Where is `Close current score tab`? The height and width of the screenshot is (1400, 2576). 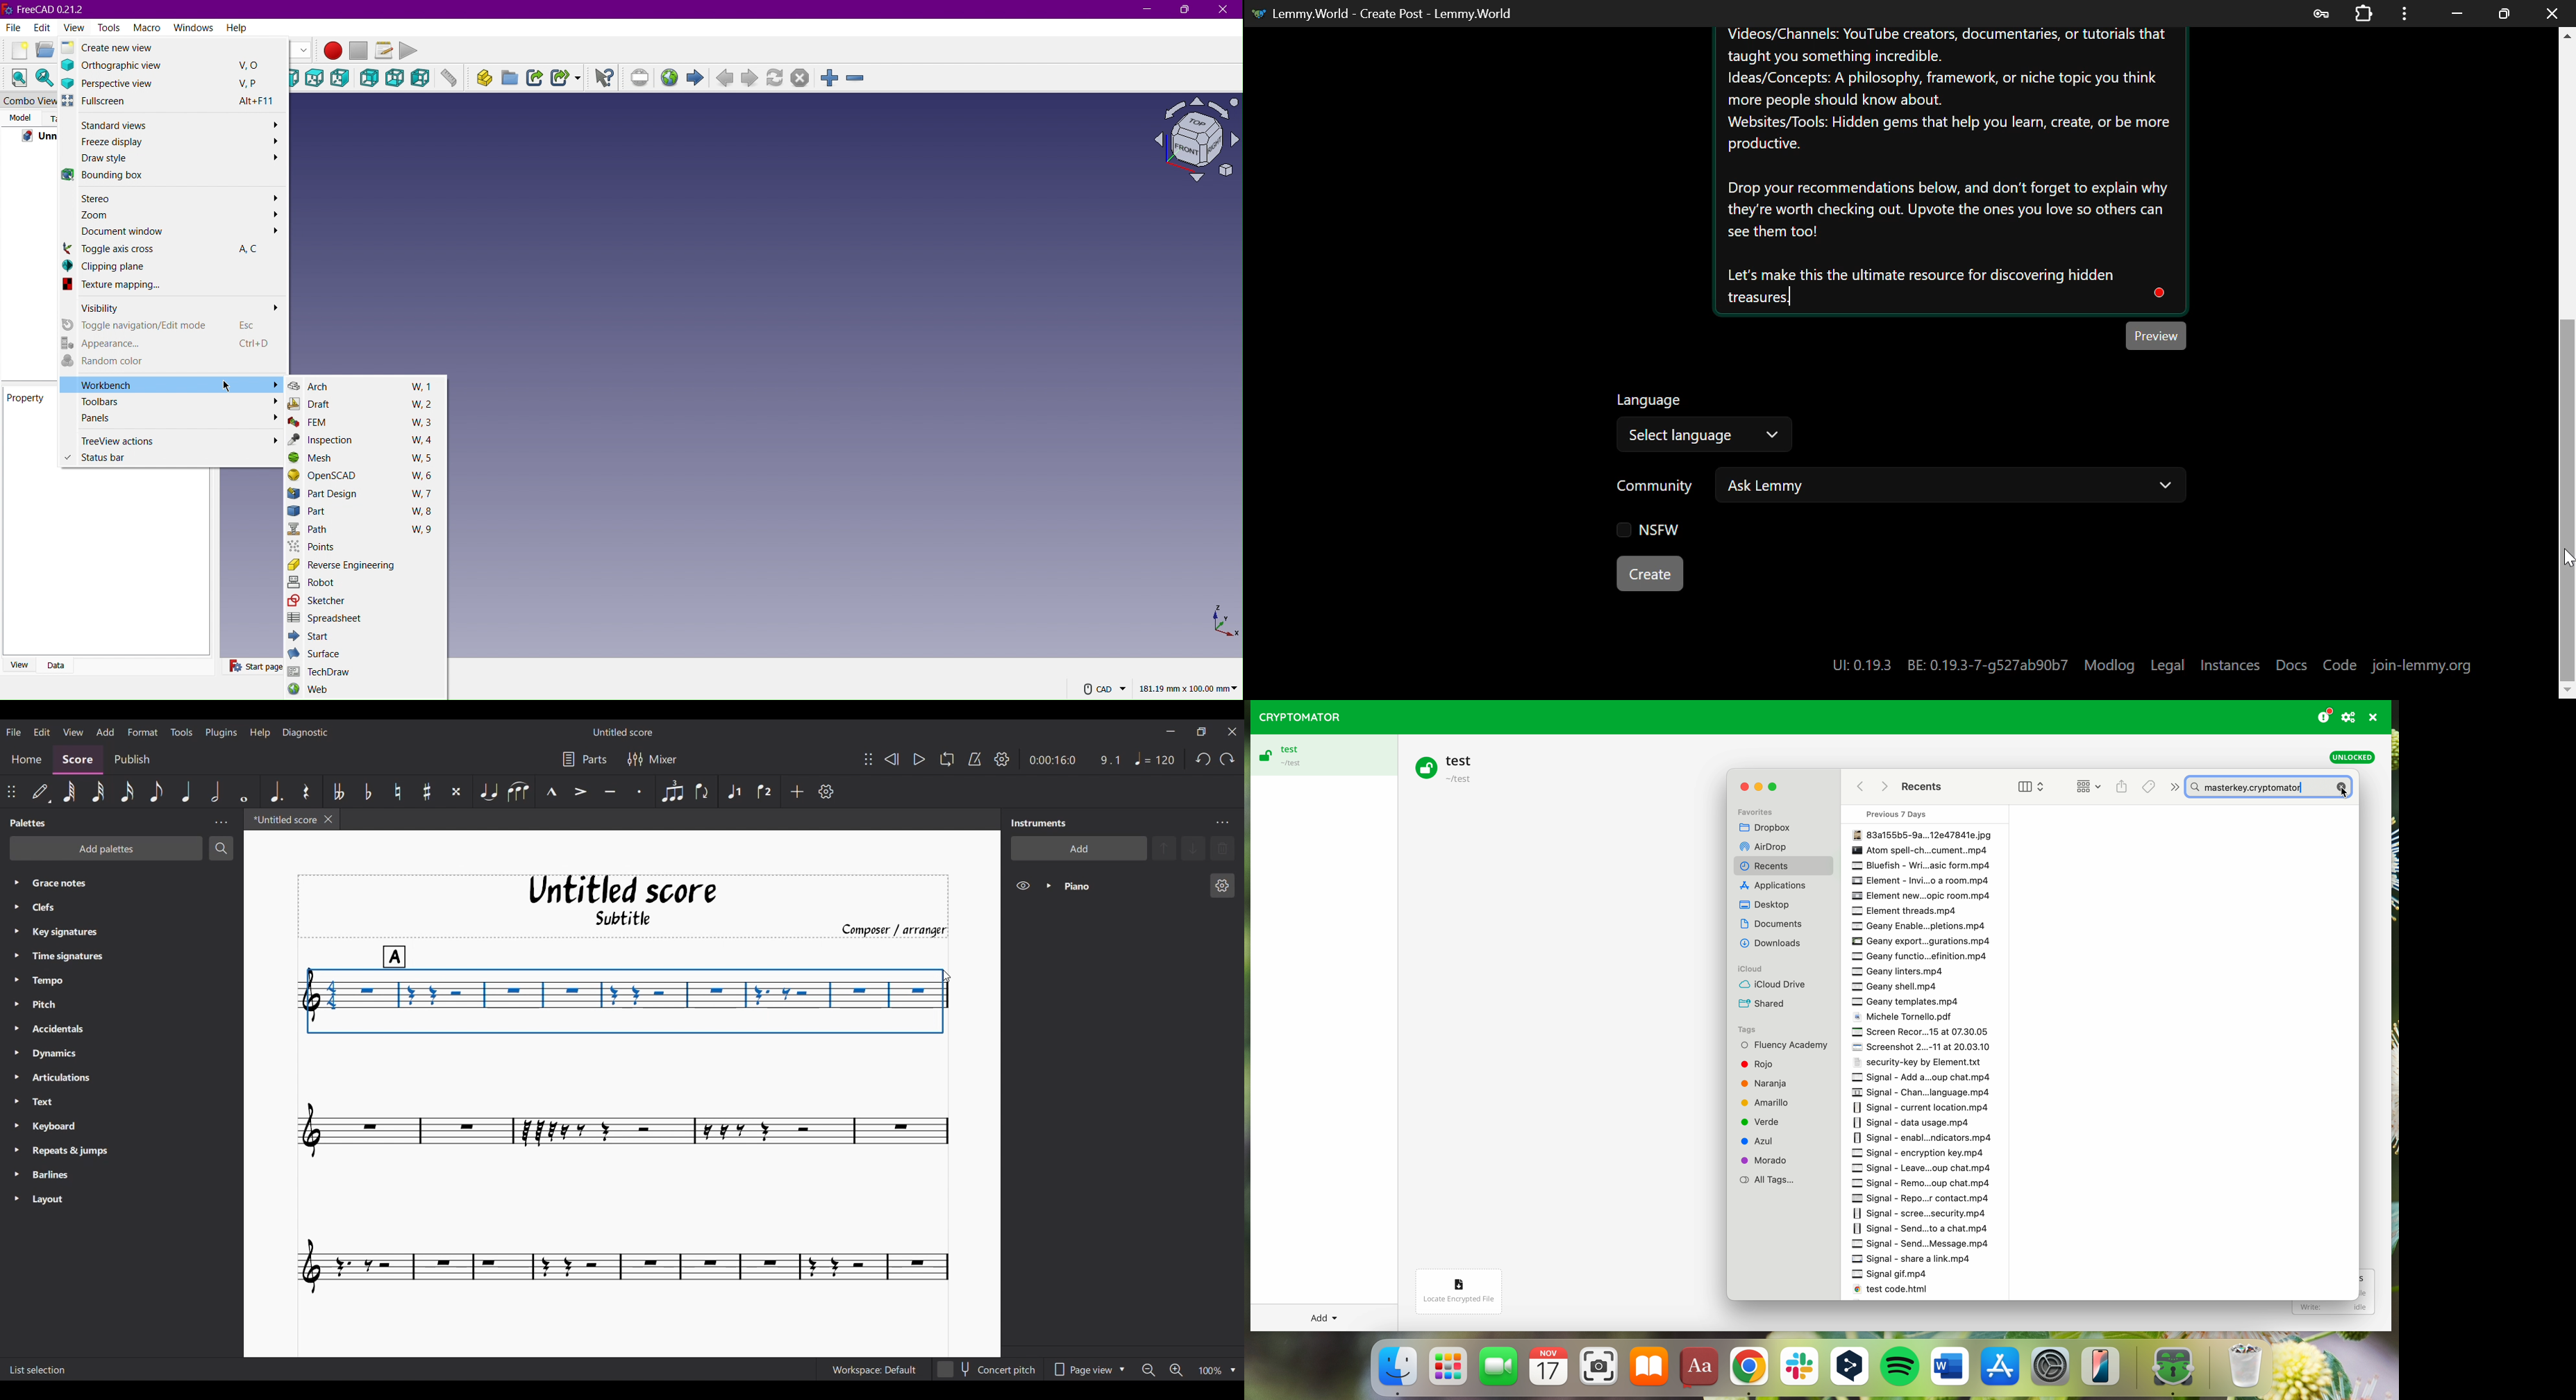
Close current score tab is located at coordinates (328, 819).